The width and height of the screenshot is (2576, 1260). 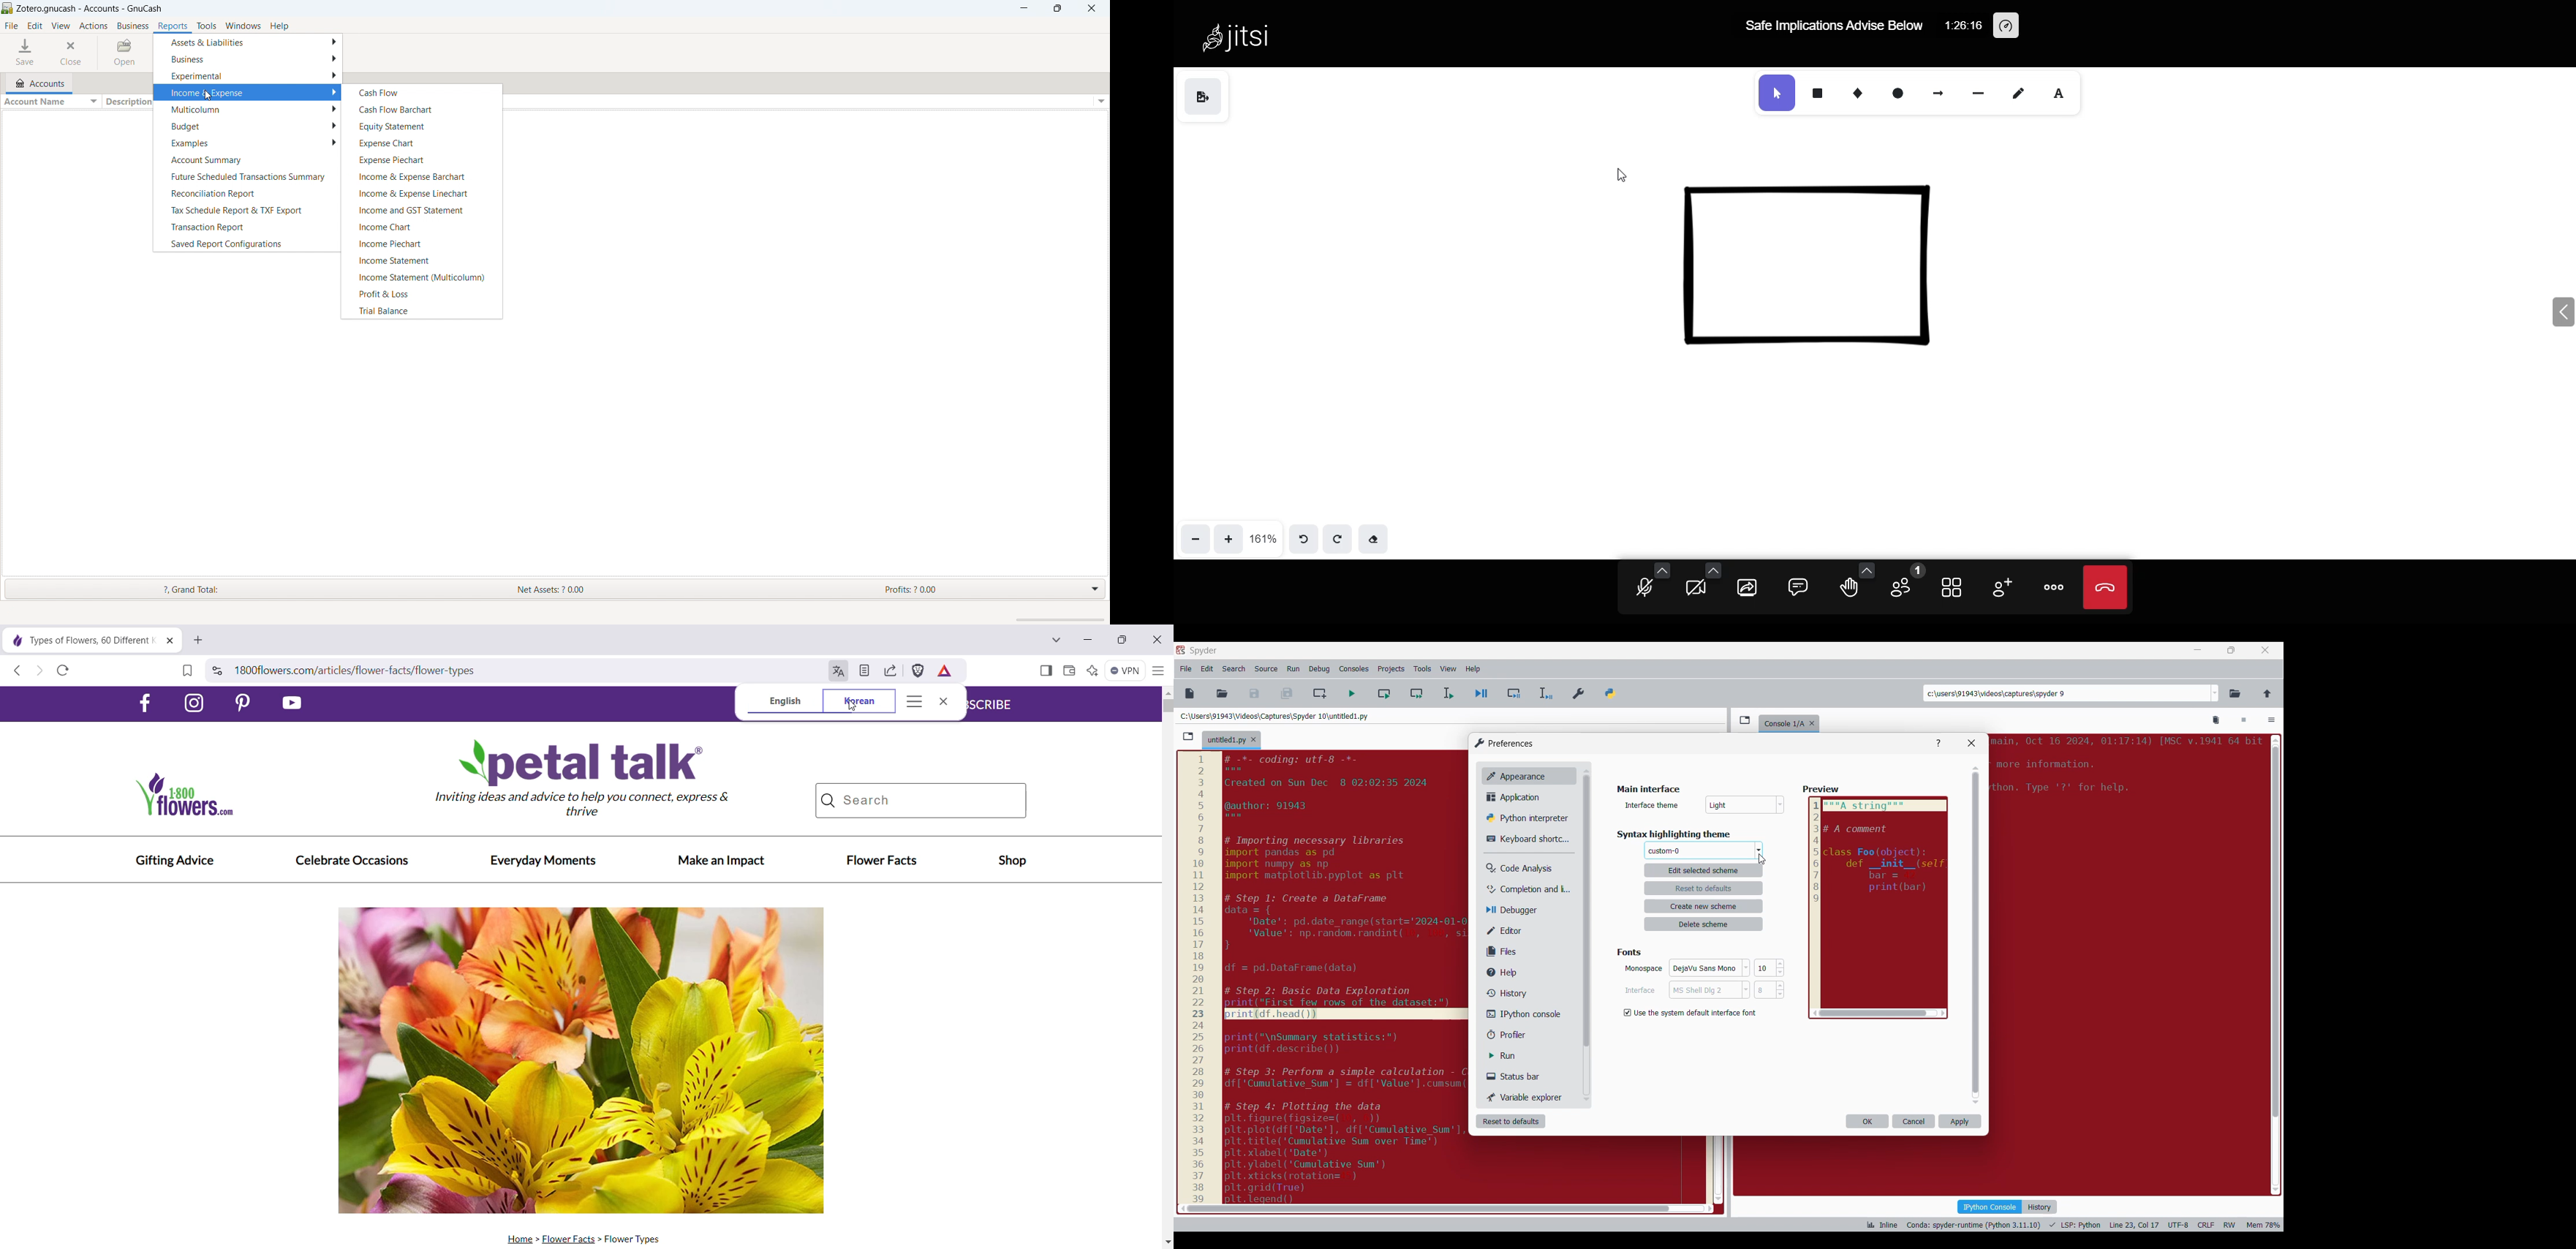 I want to click on Options, so click(x=2272, y=721).